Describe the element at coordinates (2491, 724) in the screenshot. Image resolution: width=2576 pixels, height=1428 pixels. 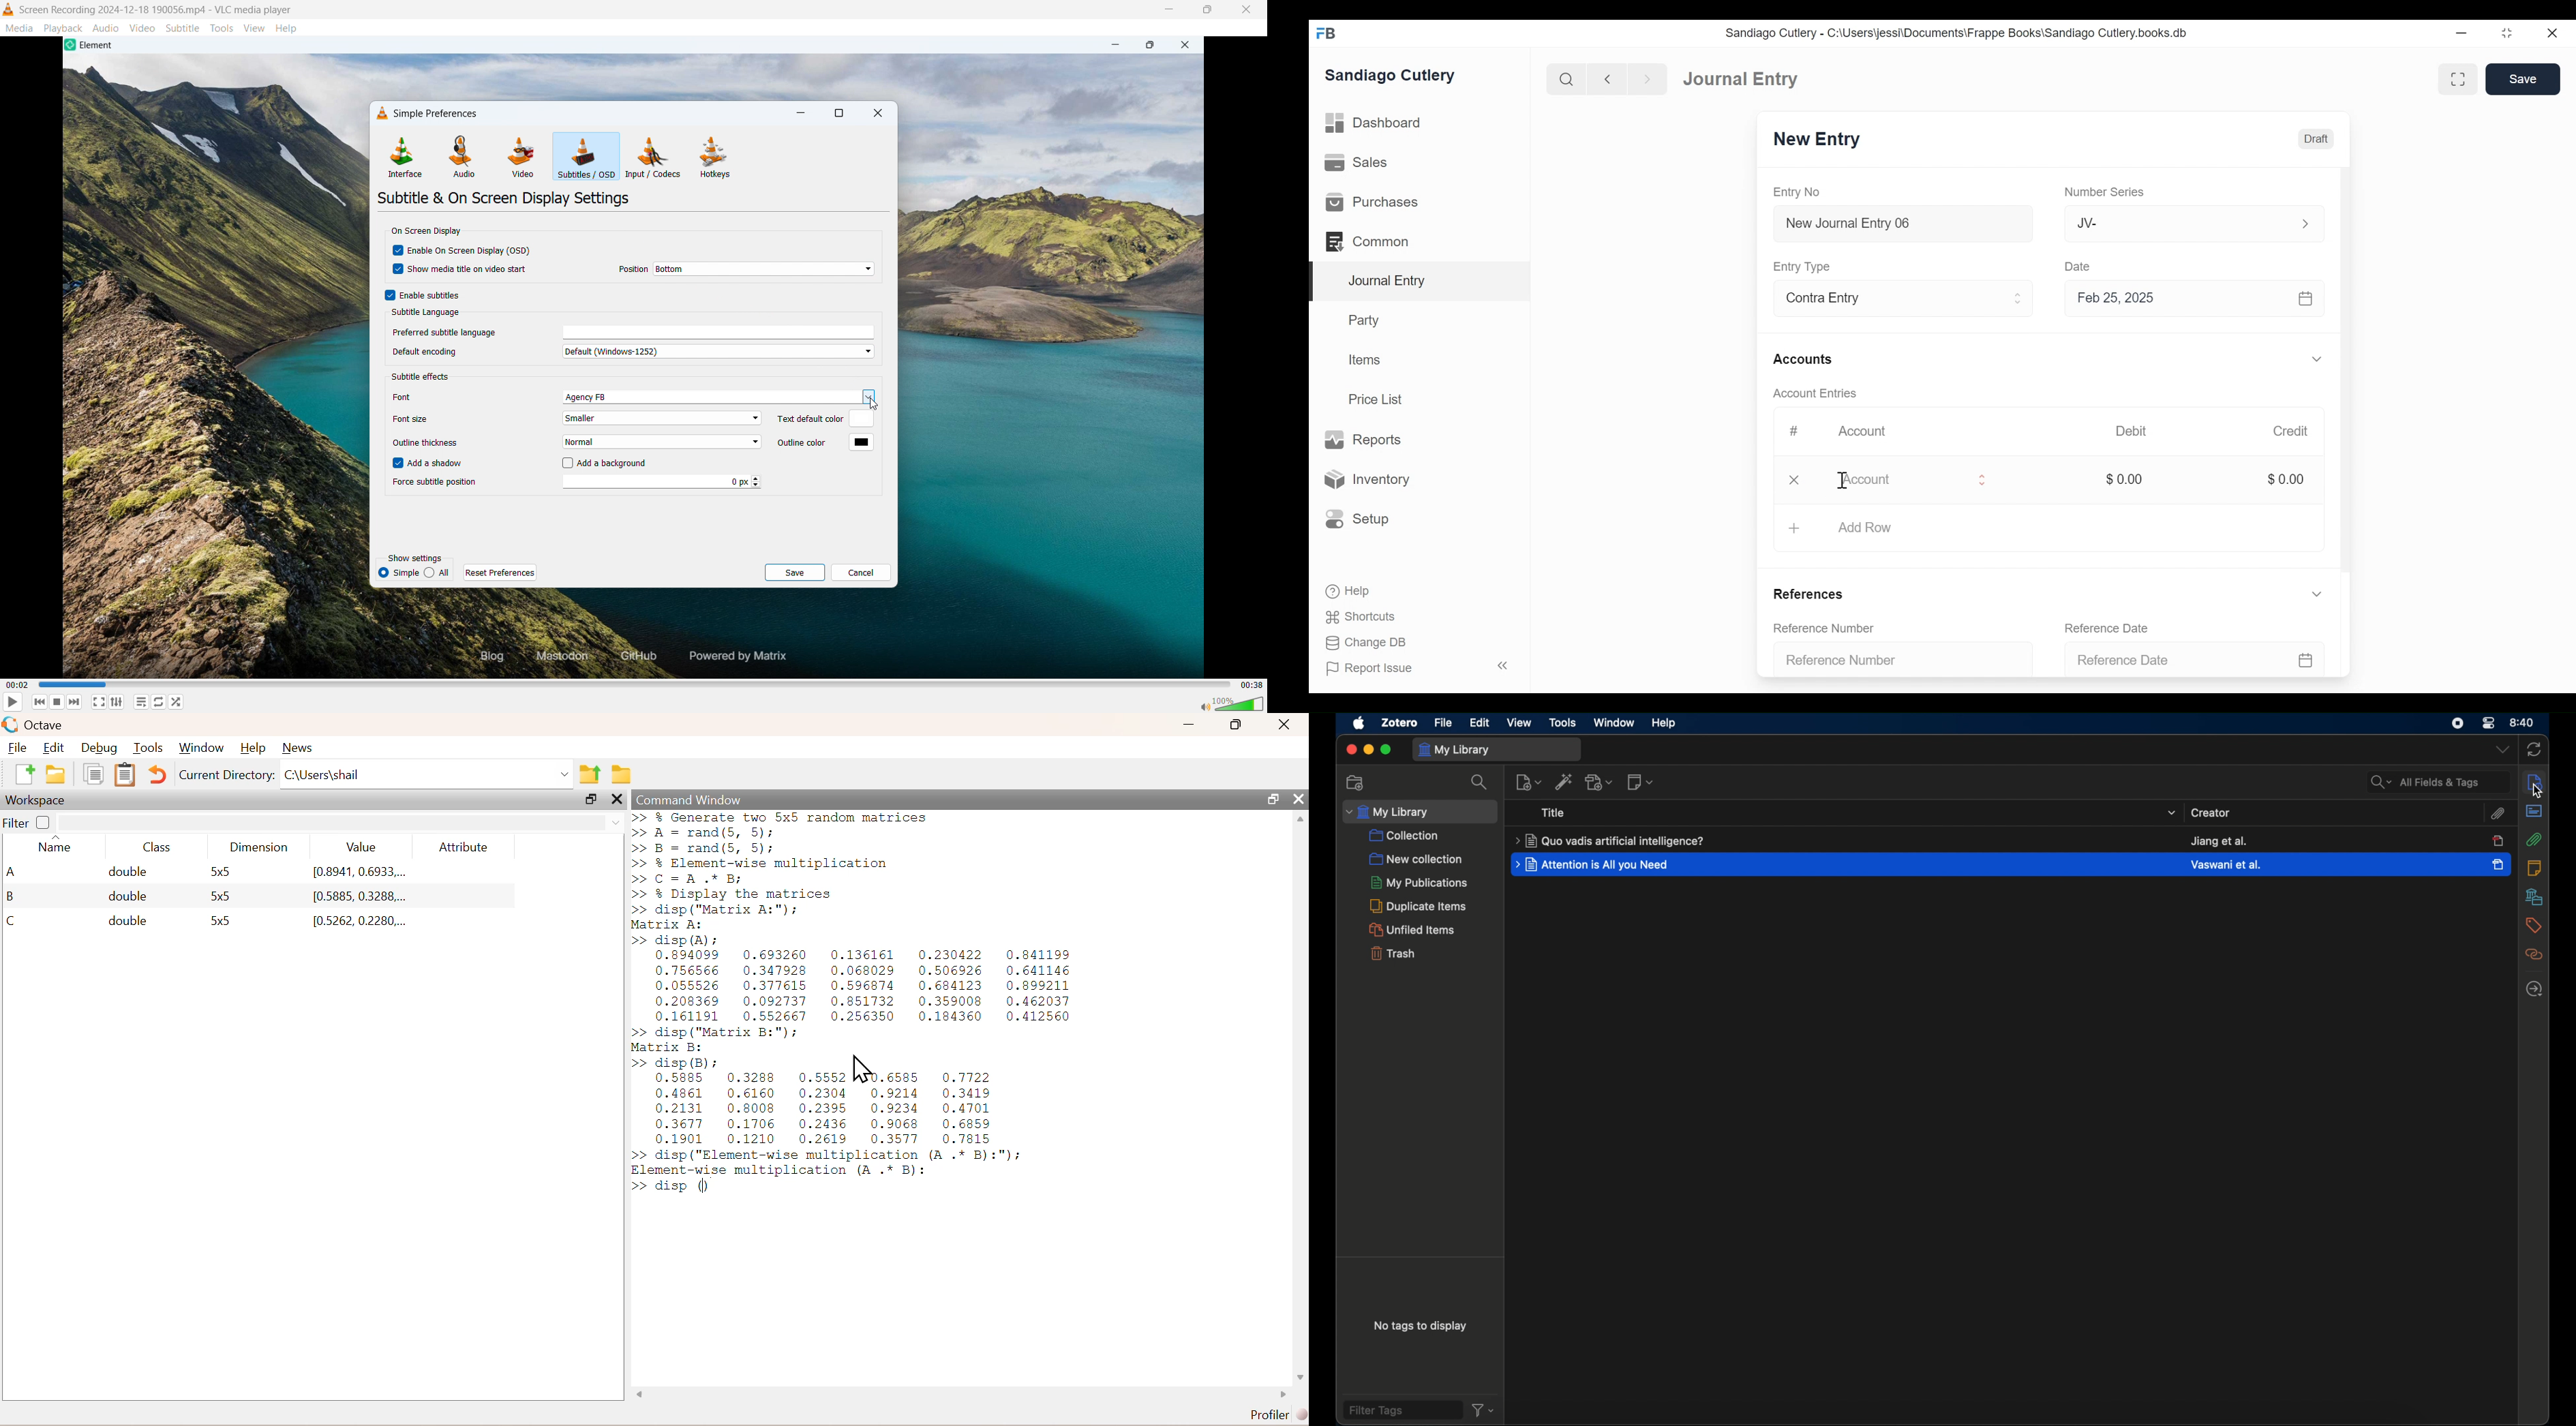
I see `control center` at that location.